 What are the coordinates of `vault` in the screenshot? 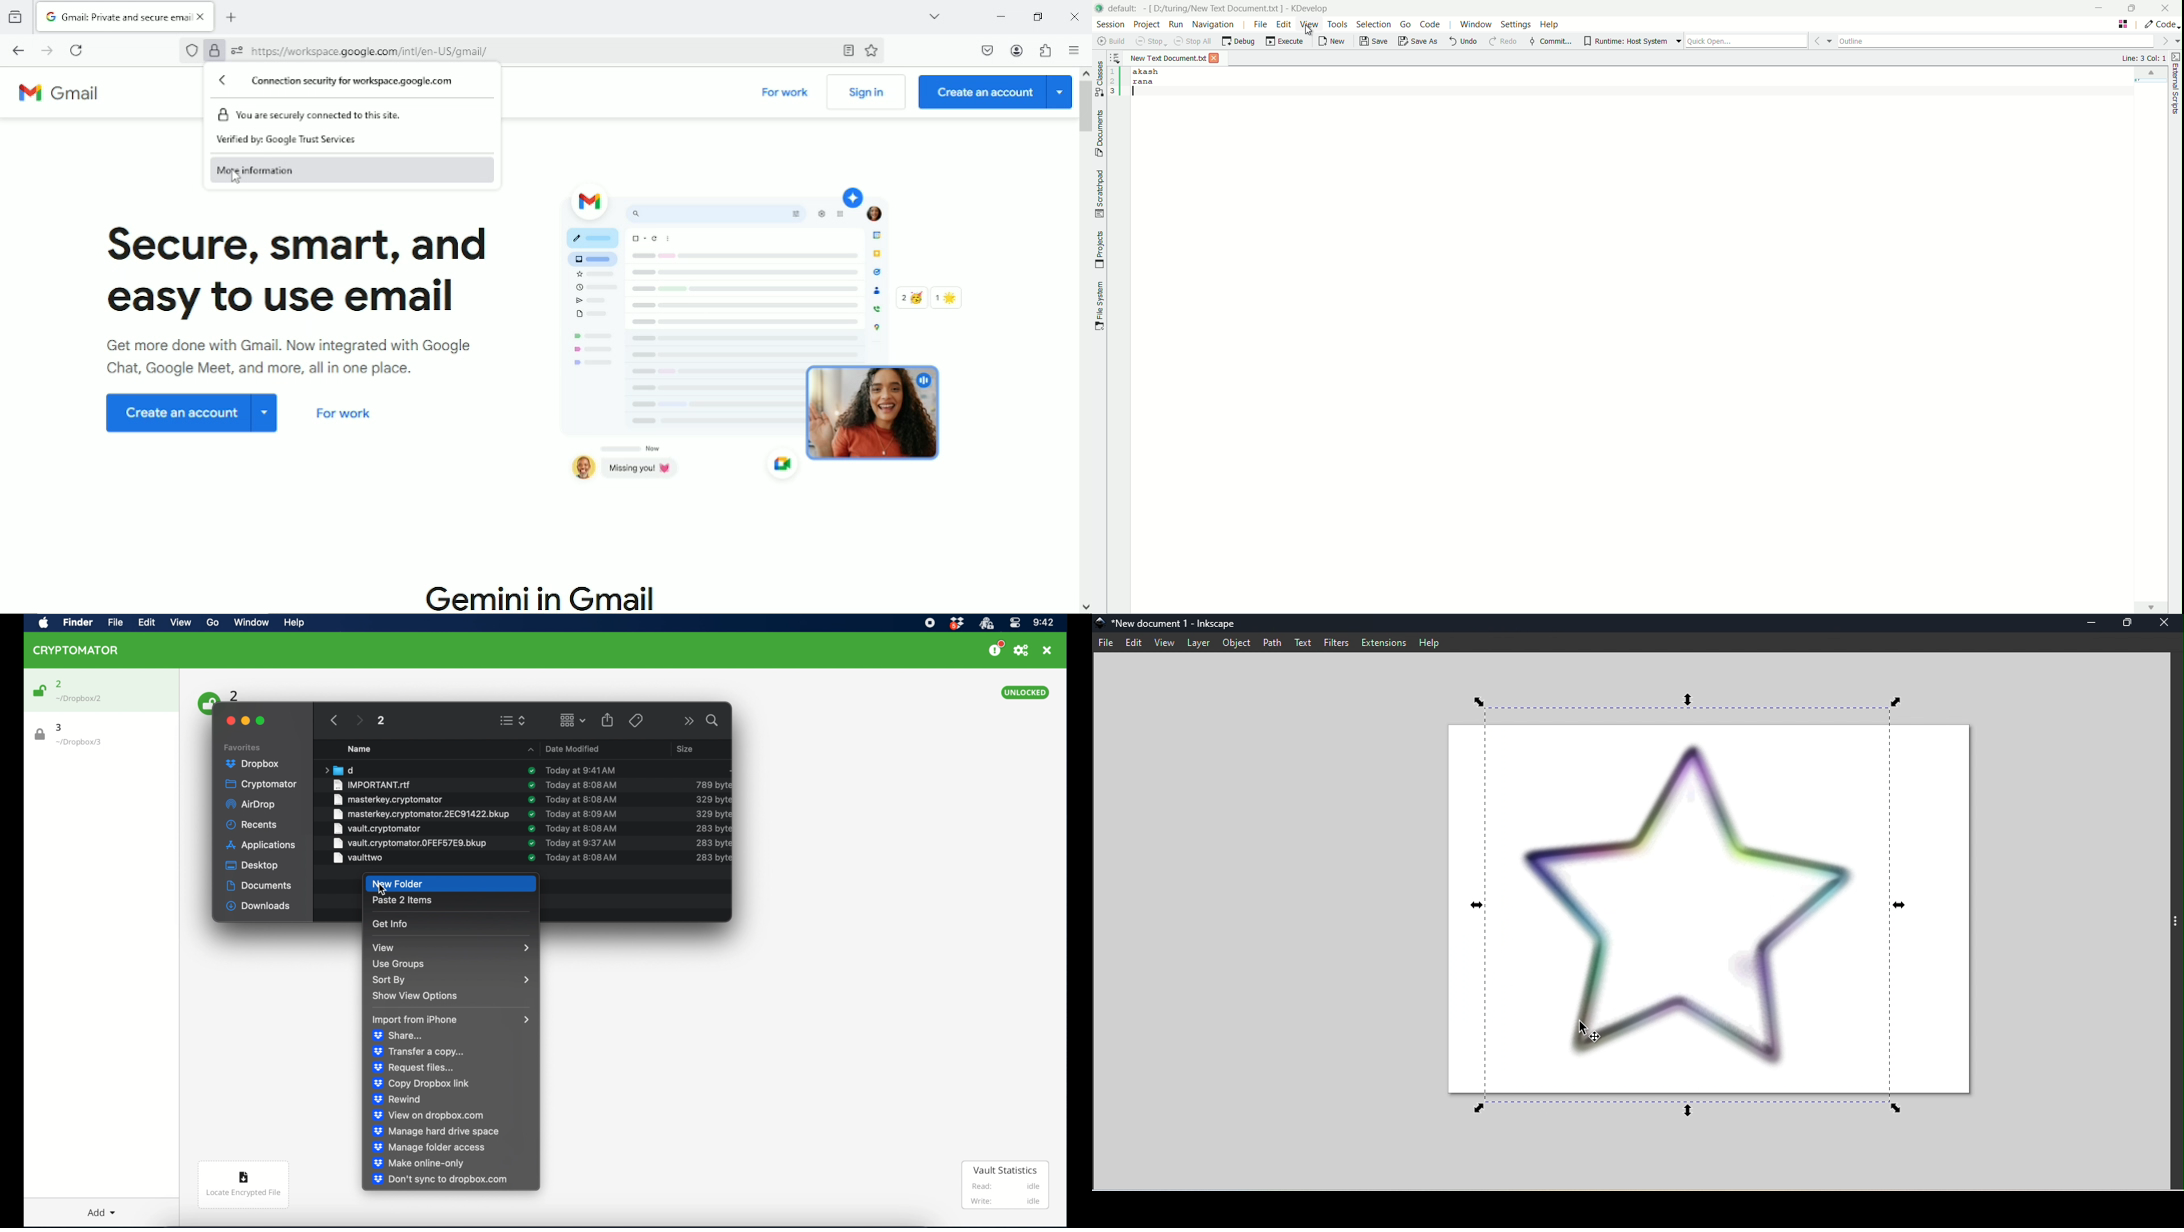 It's located at (411, 843).